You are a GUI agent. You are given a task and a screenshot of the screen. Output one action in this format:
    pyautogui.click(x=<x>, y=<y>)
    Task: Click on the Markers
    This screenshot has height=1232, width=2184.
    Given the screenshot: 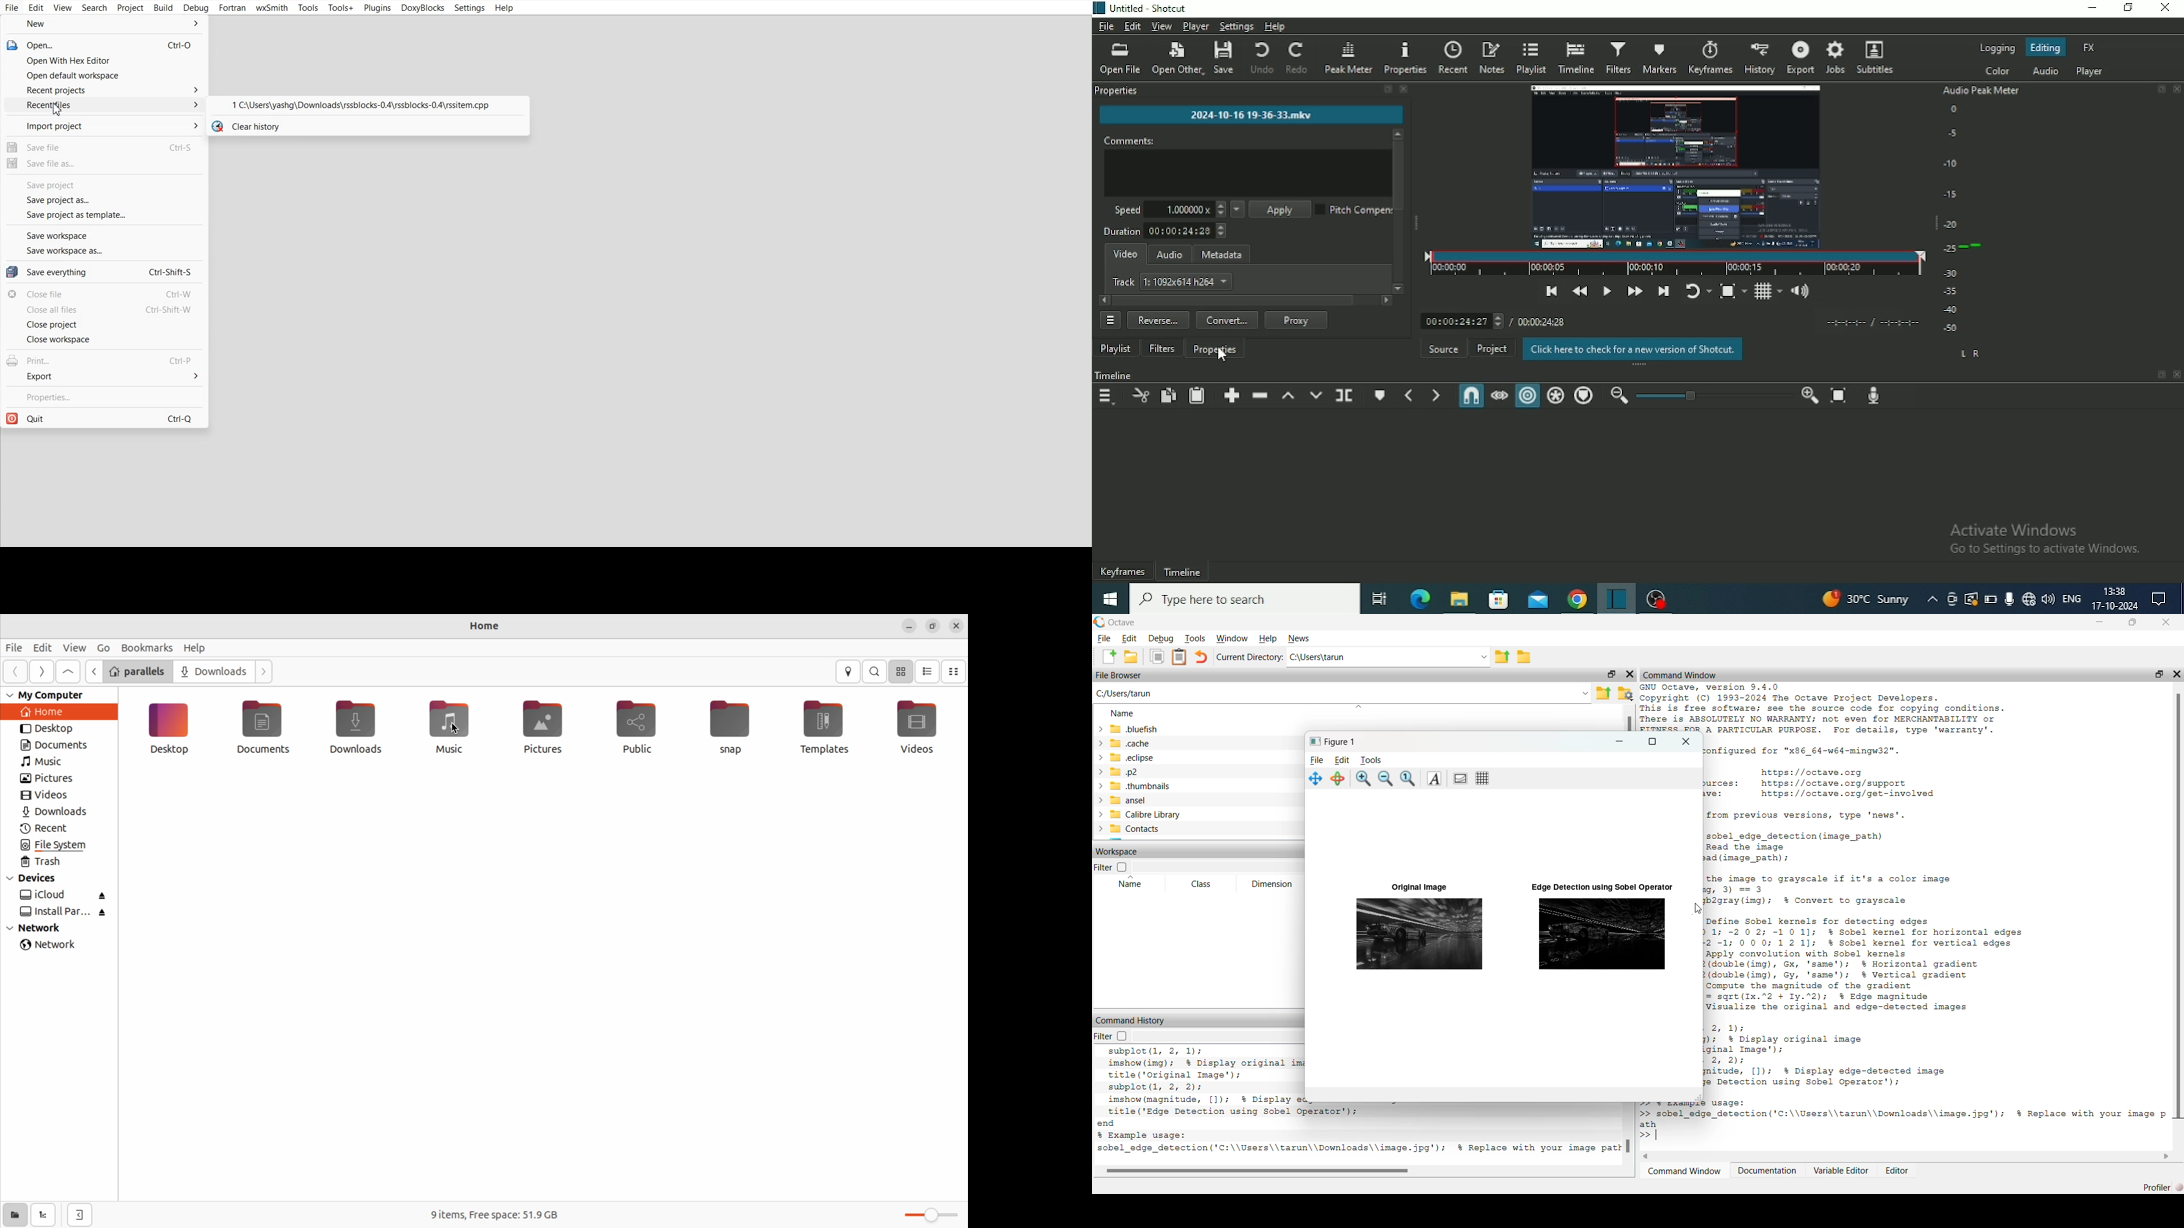 What is the action you would take?
    pyautogui.click(x=1659, y=58)
    